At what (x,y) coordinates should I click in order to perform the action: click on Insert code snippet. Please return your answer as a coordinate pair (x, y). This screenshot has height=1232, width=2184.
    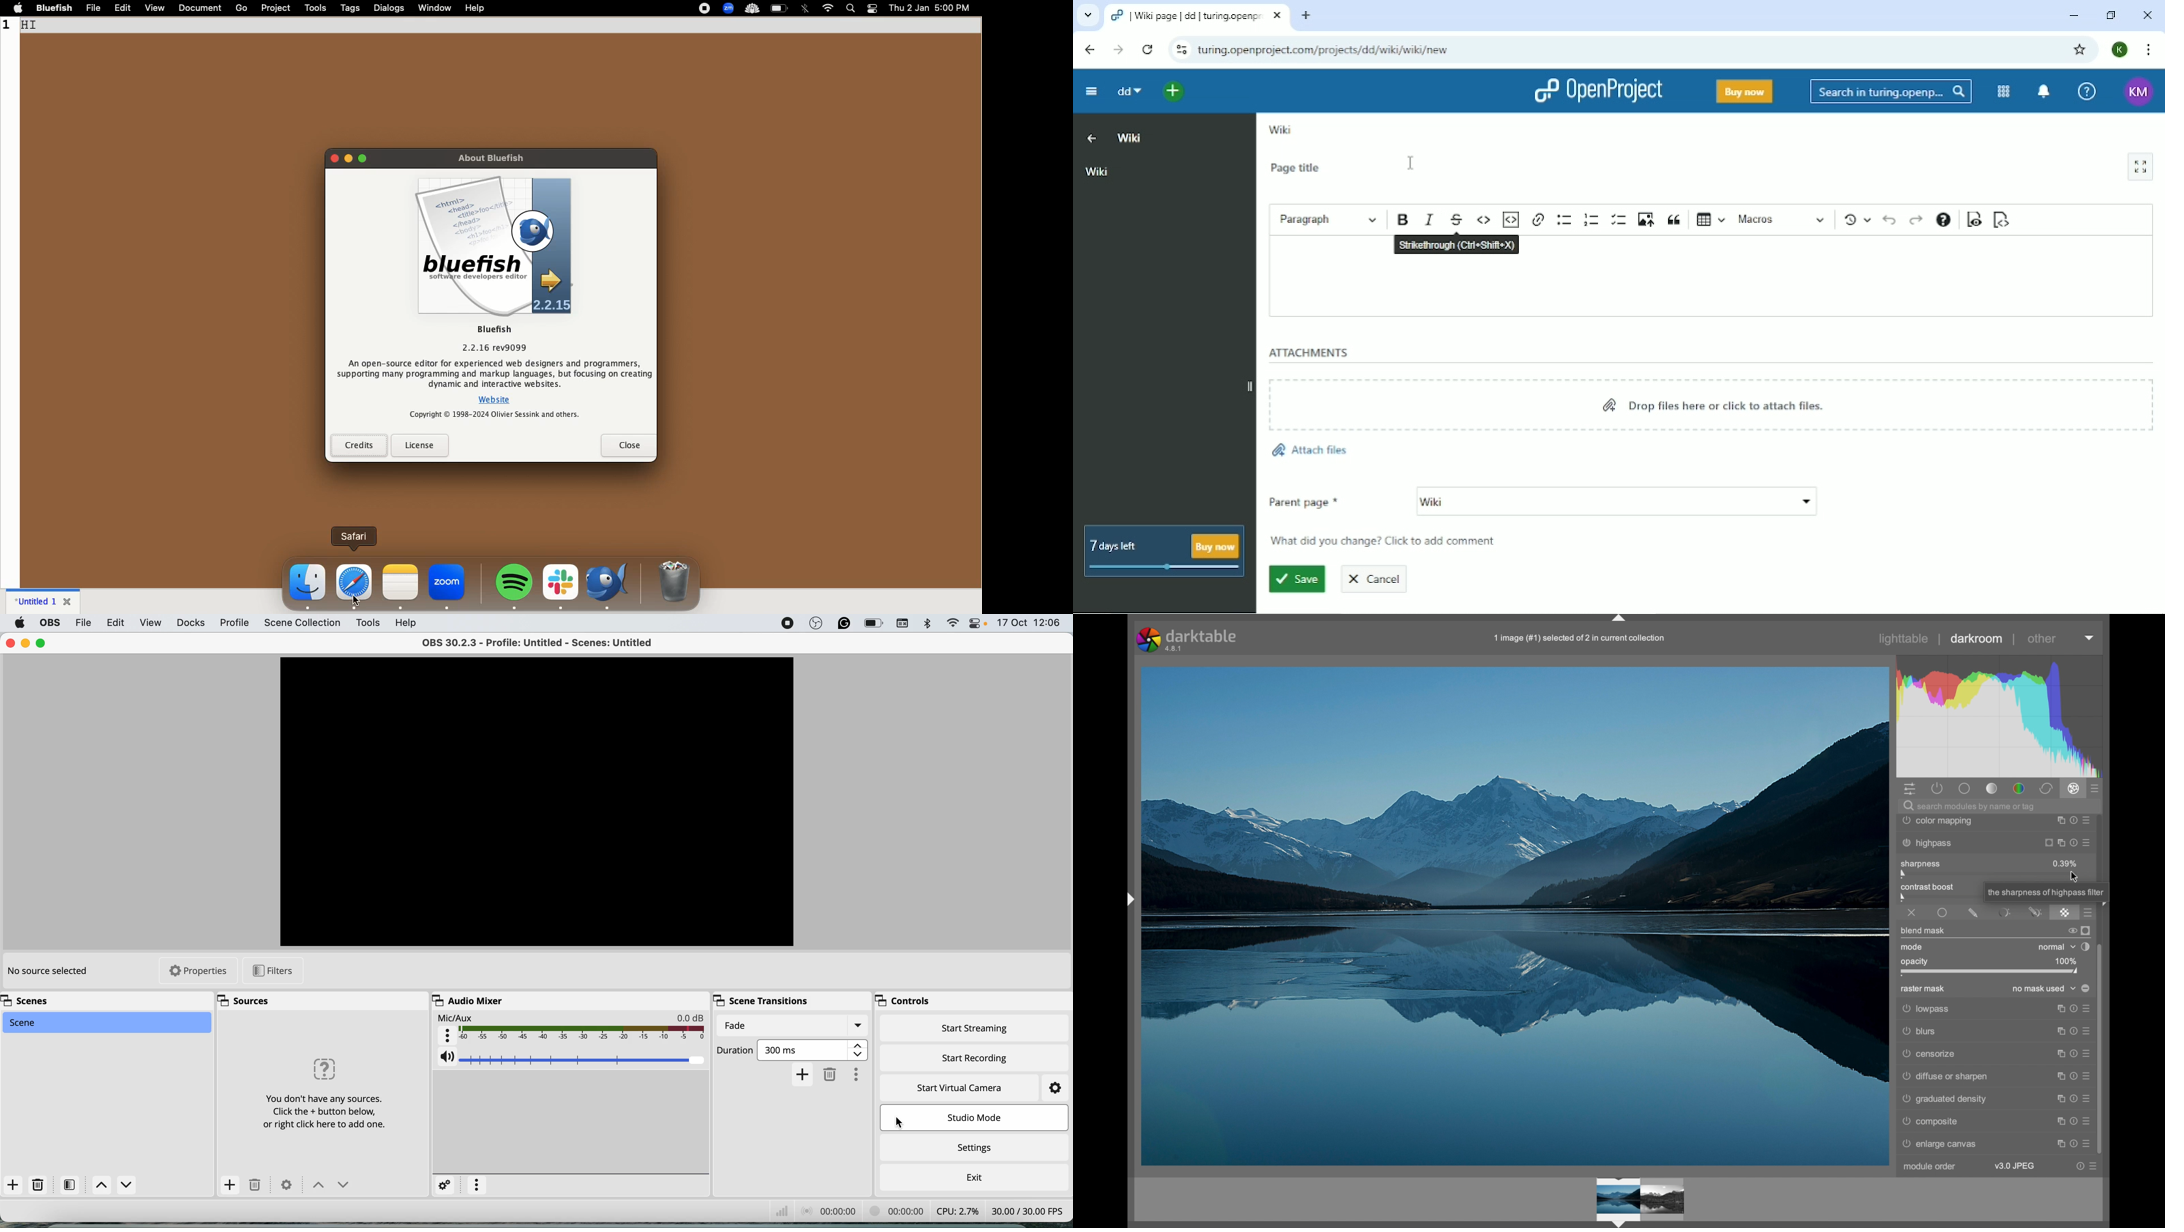
    Looking at the image, I should click on (1511, 220).